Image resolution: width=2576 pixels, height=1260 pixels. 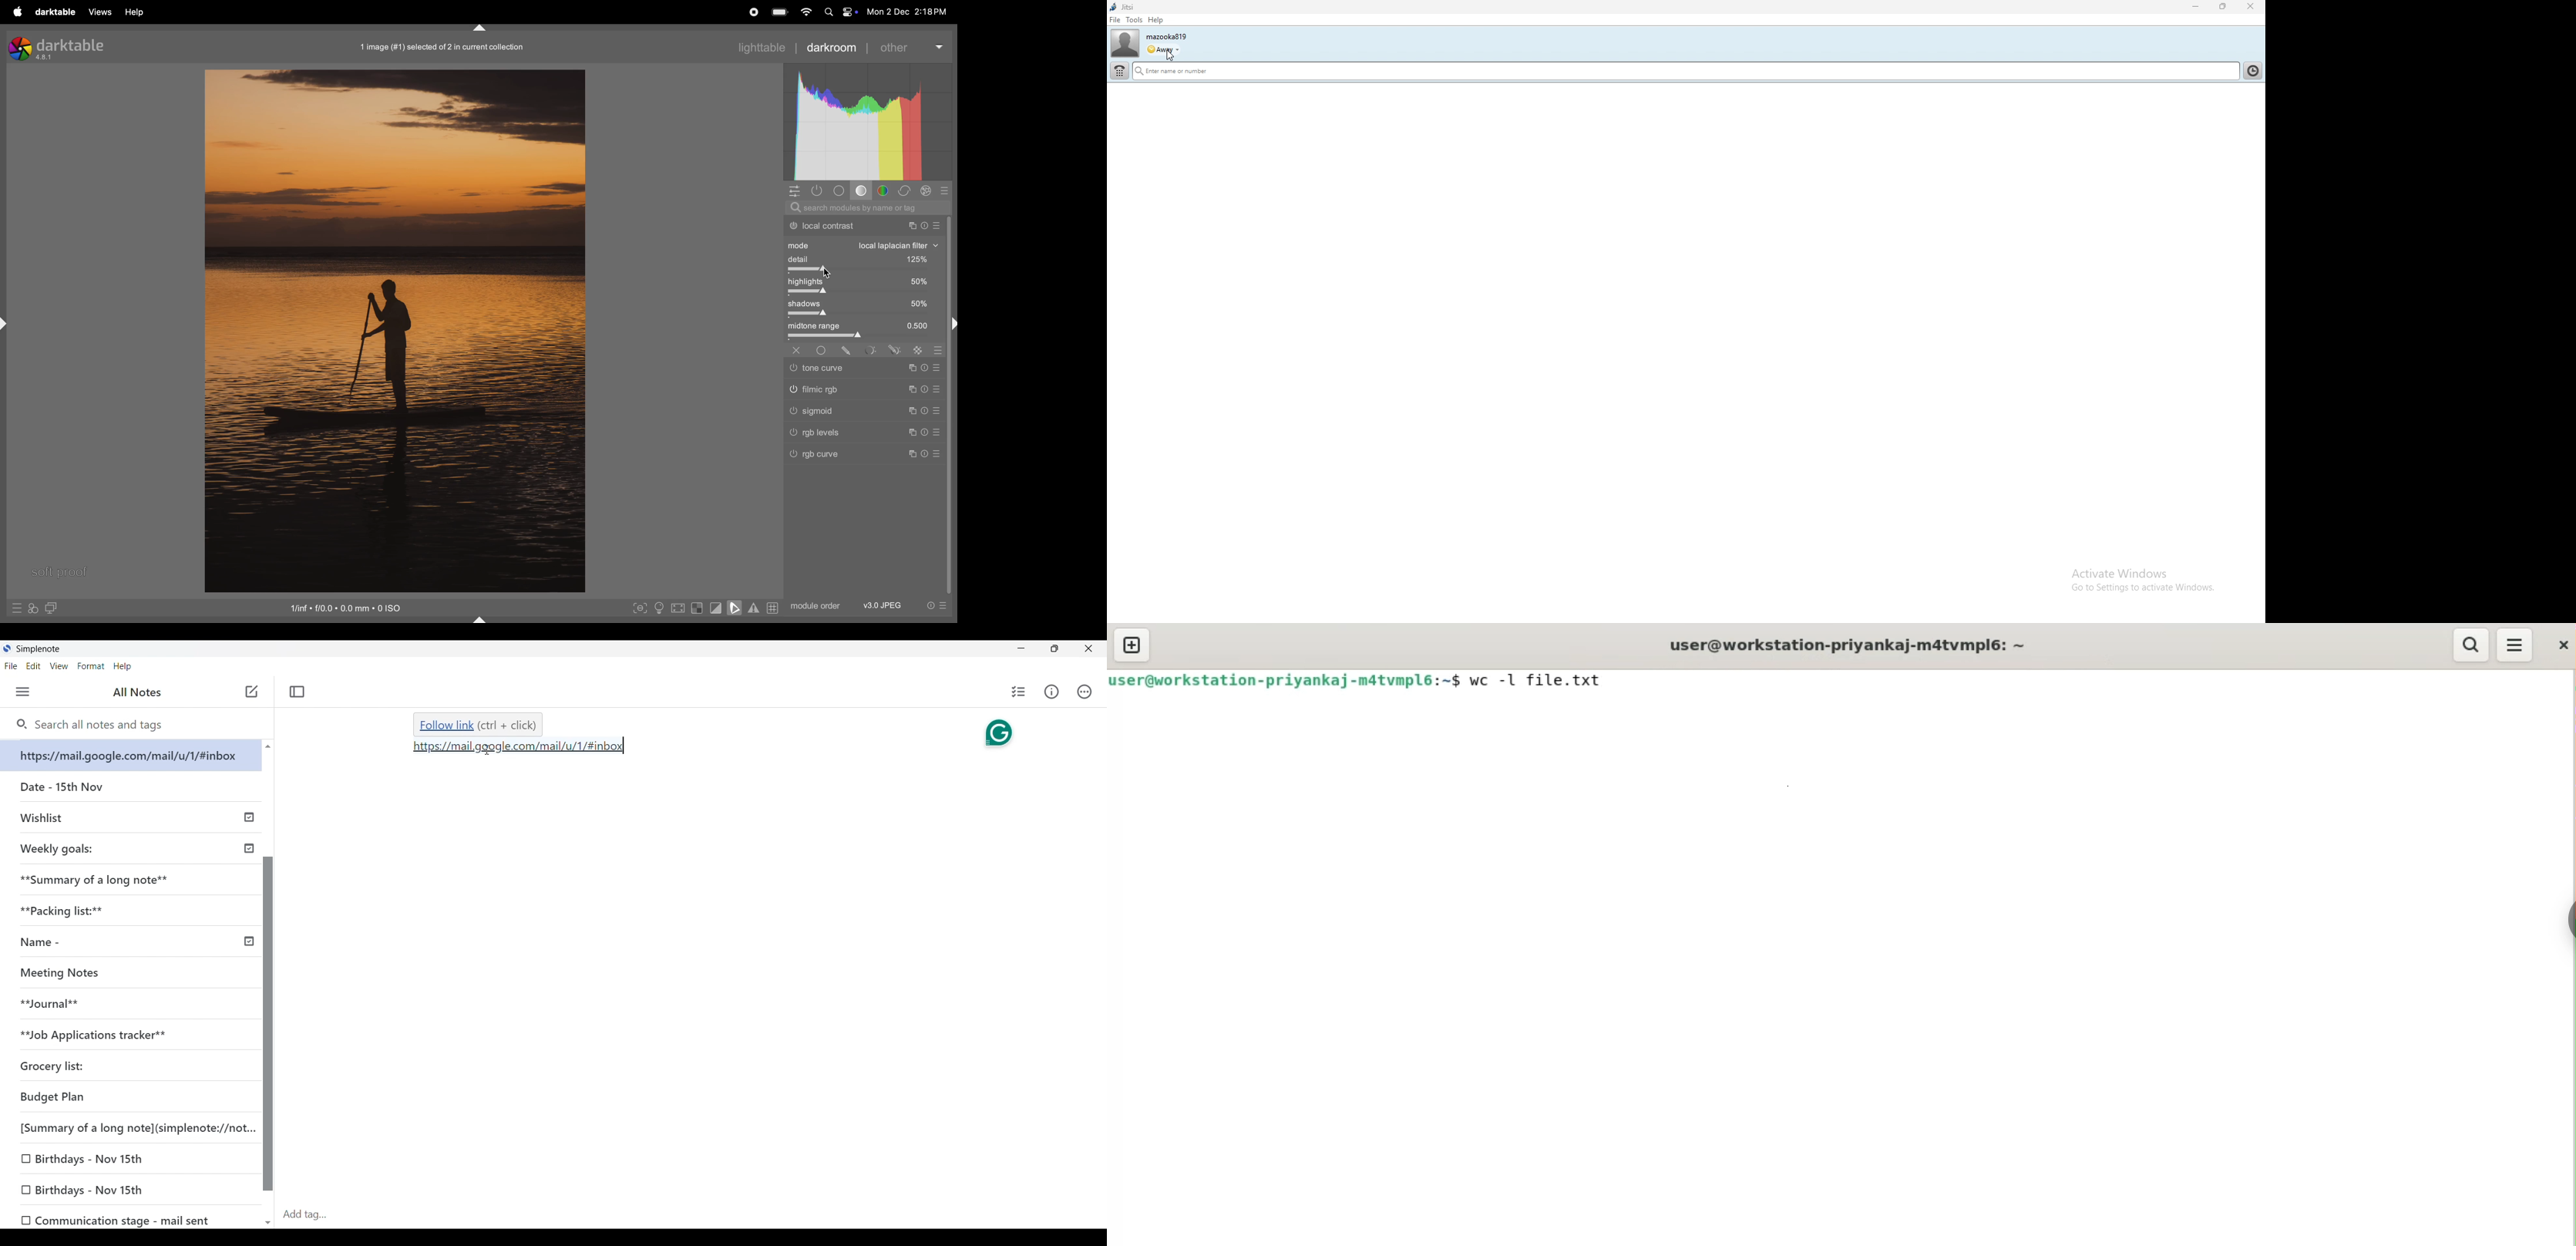 What do you see at coordinates (88, 1156) in the screenshot?
I see `O Birthdays - Nov 15th` at bounding box center [88, 1156].